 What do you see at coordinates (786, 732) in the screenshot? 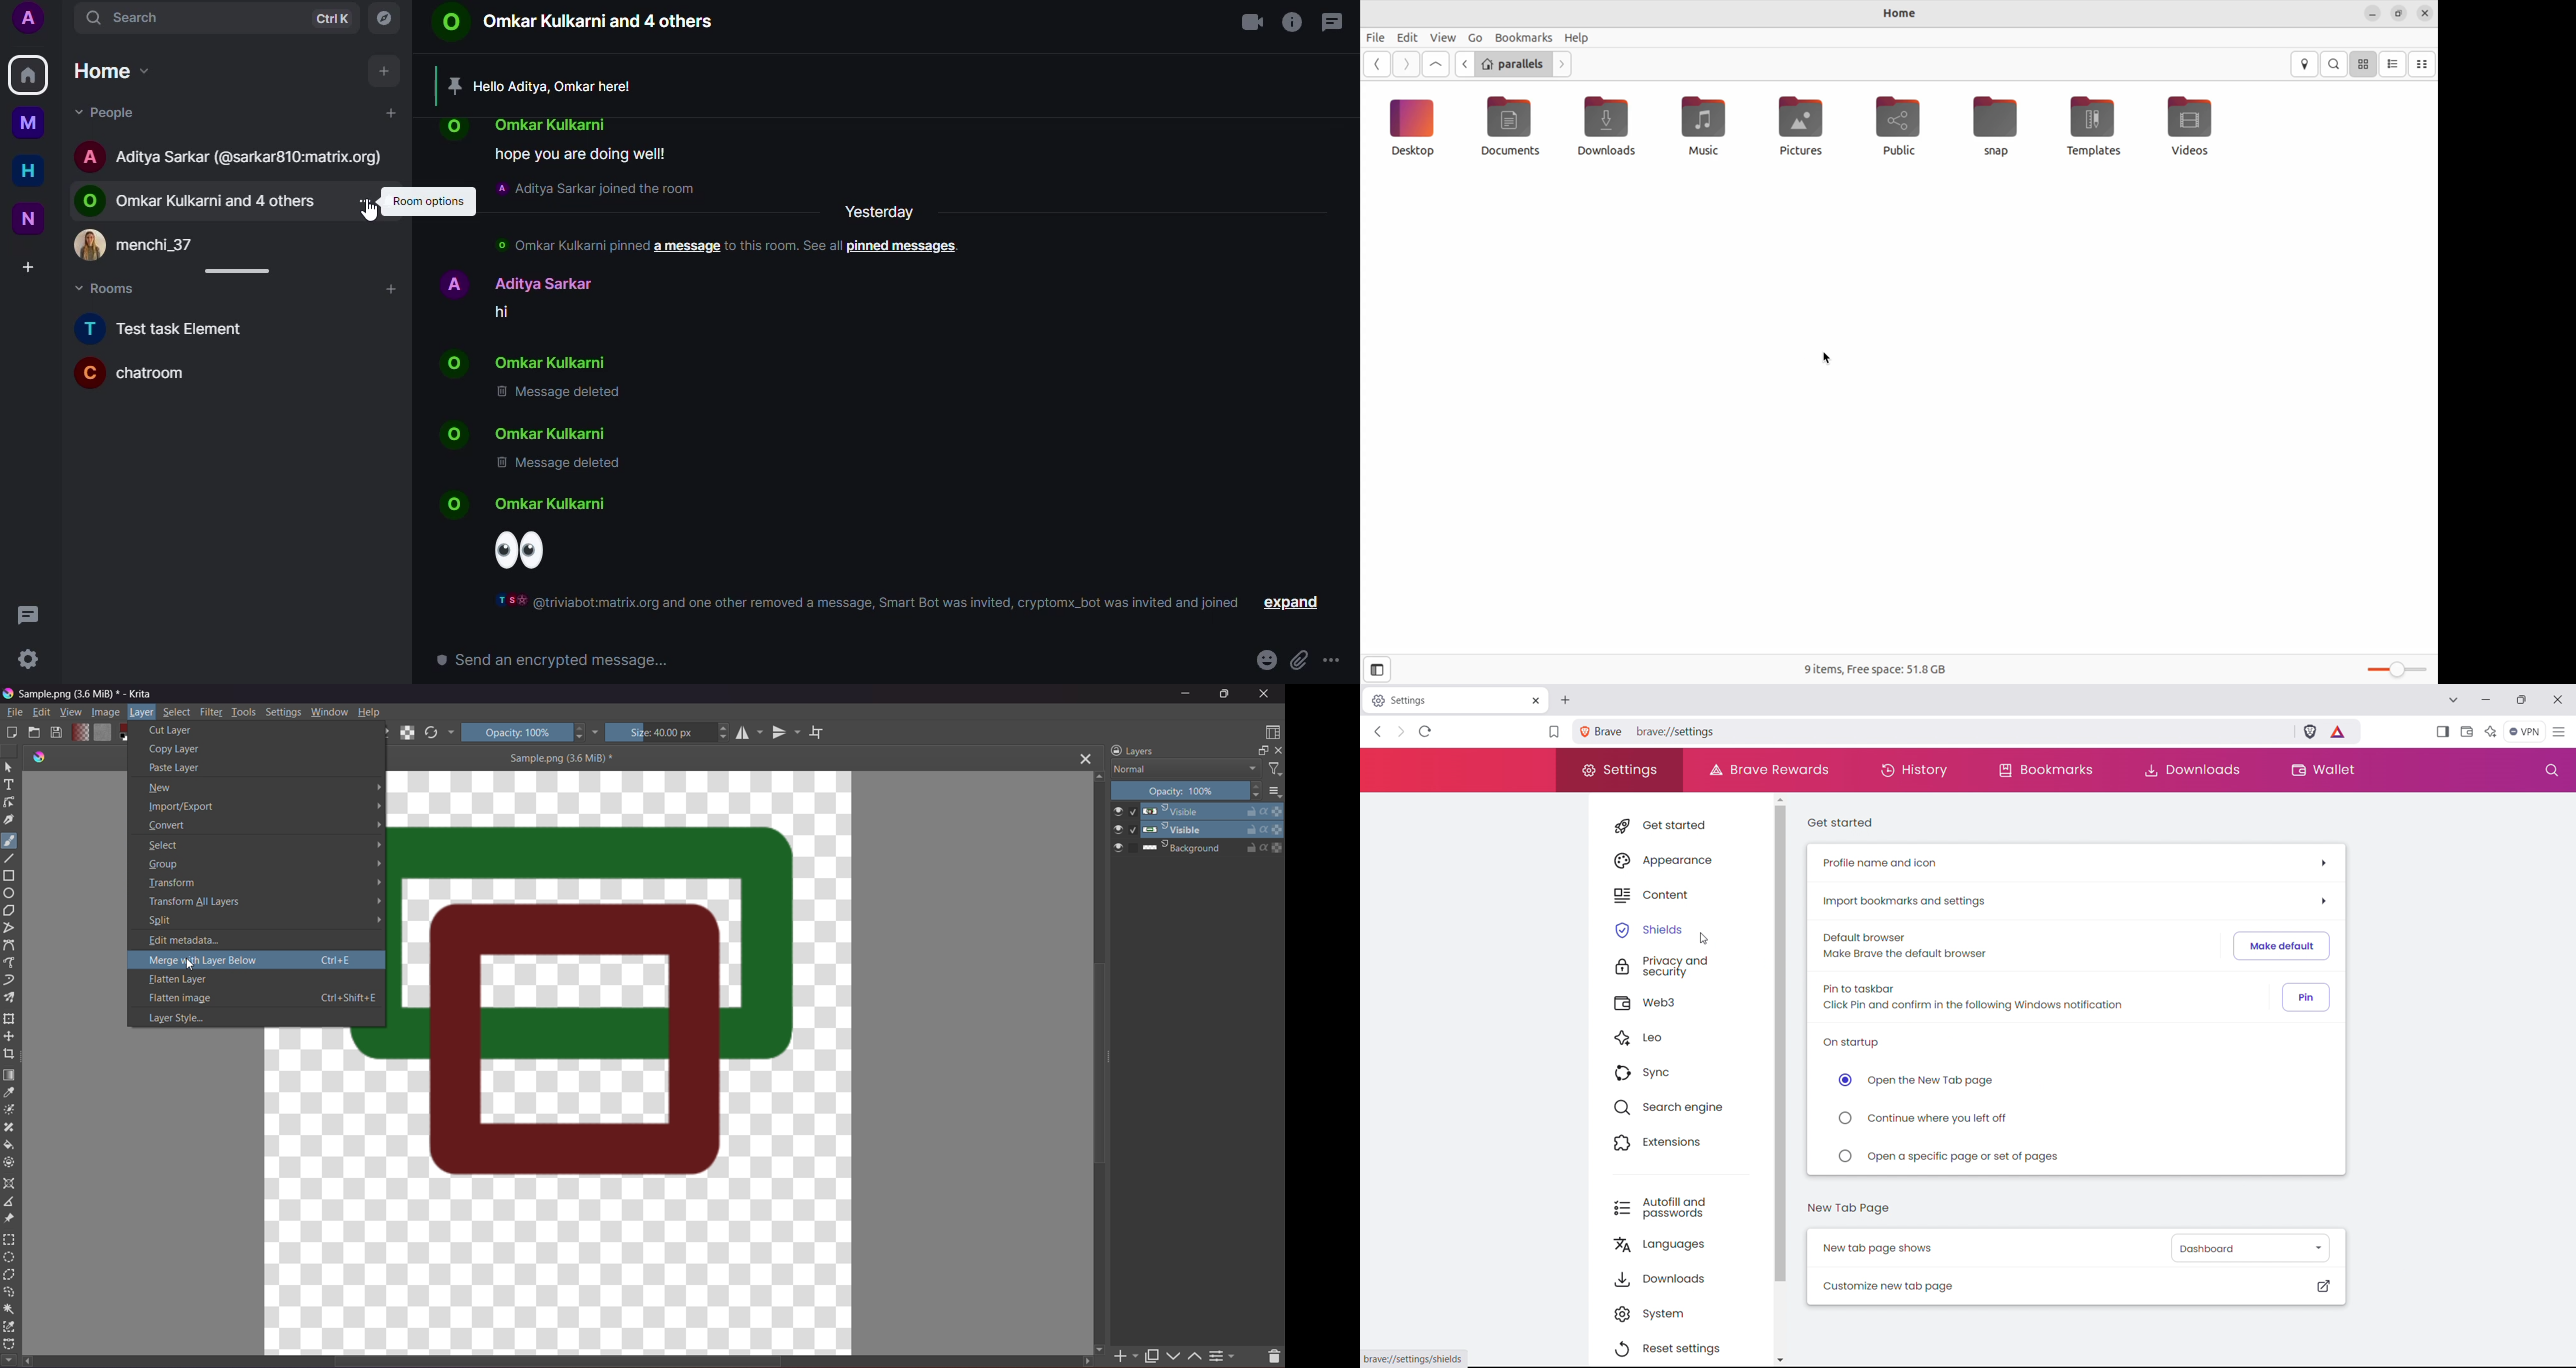
I see `Vertical Mirror Tool` at bounding box center [786, 732].